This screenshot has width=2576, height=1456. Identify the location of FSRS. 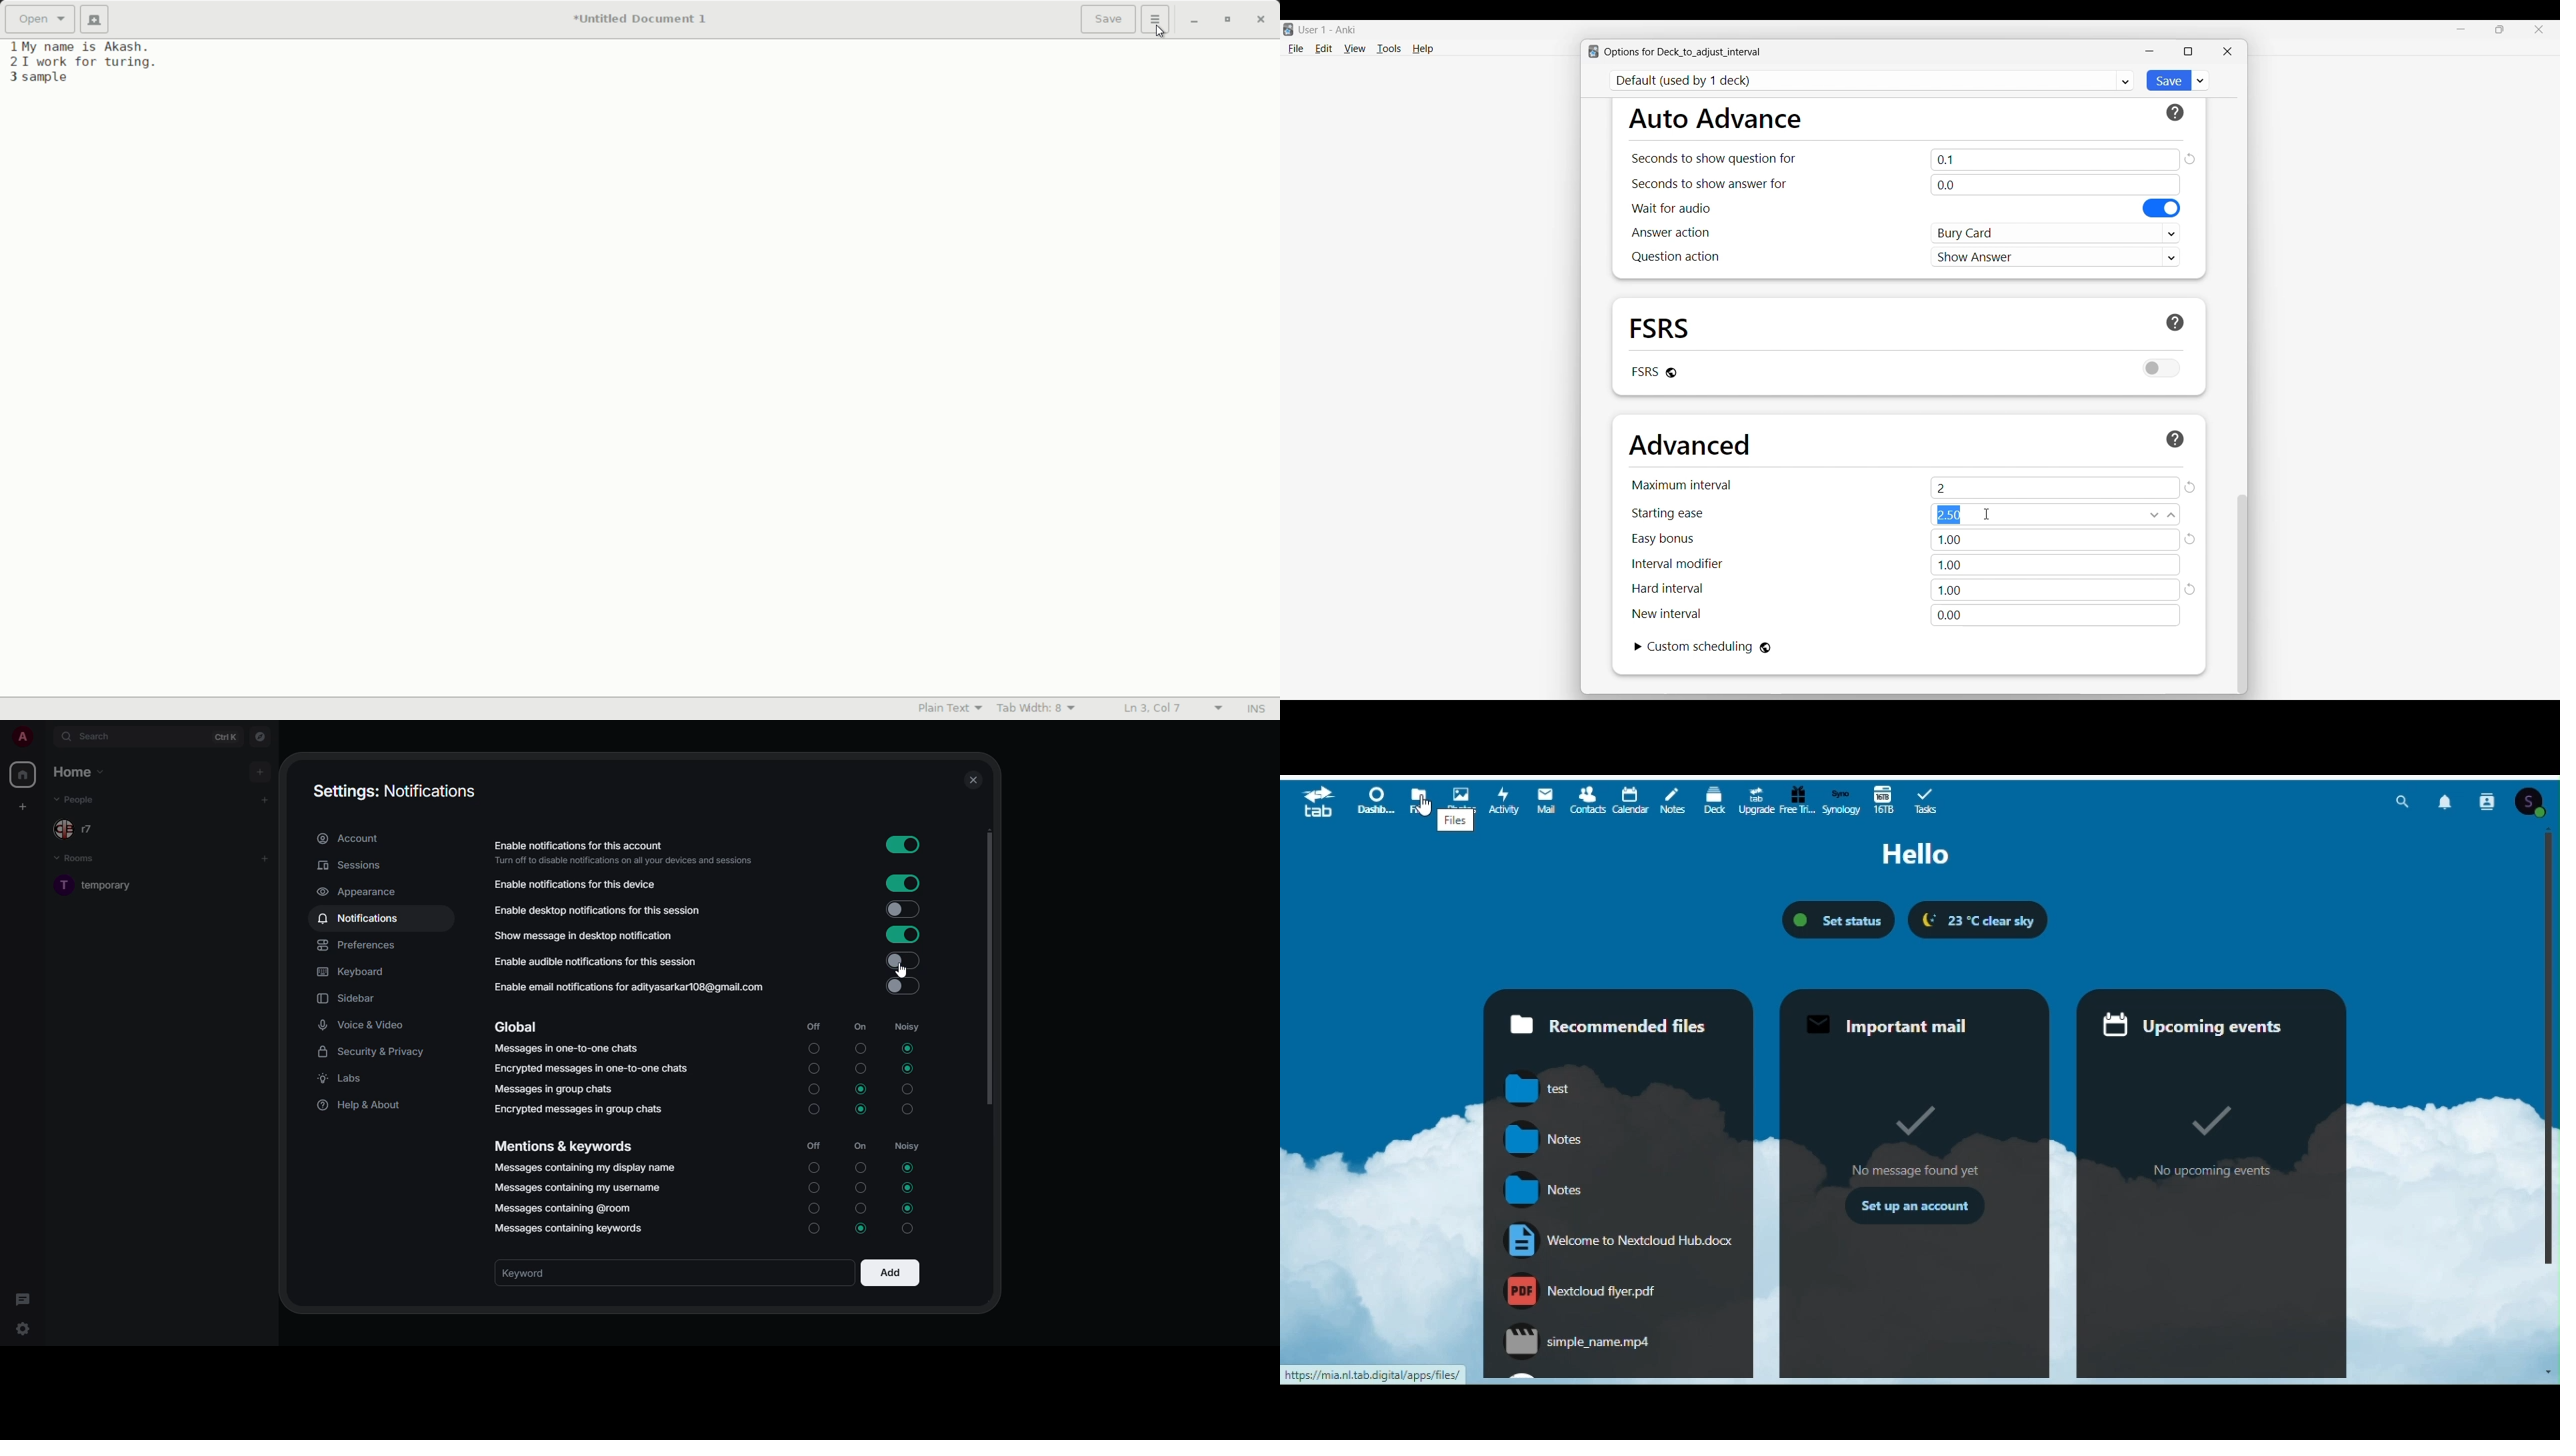
(1660, 327).